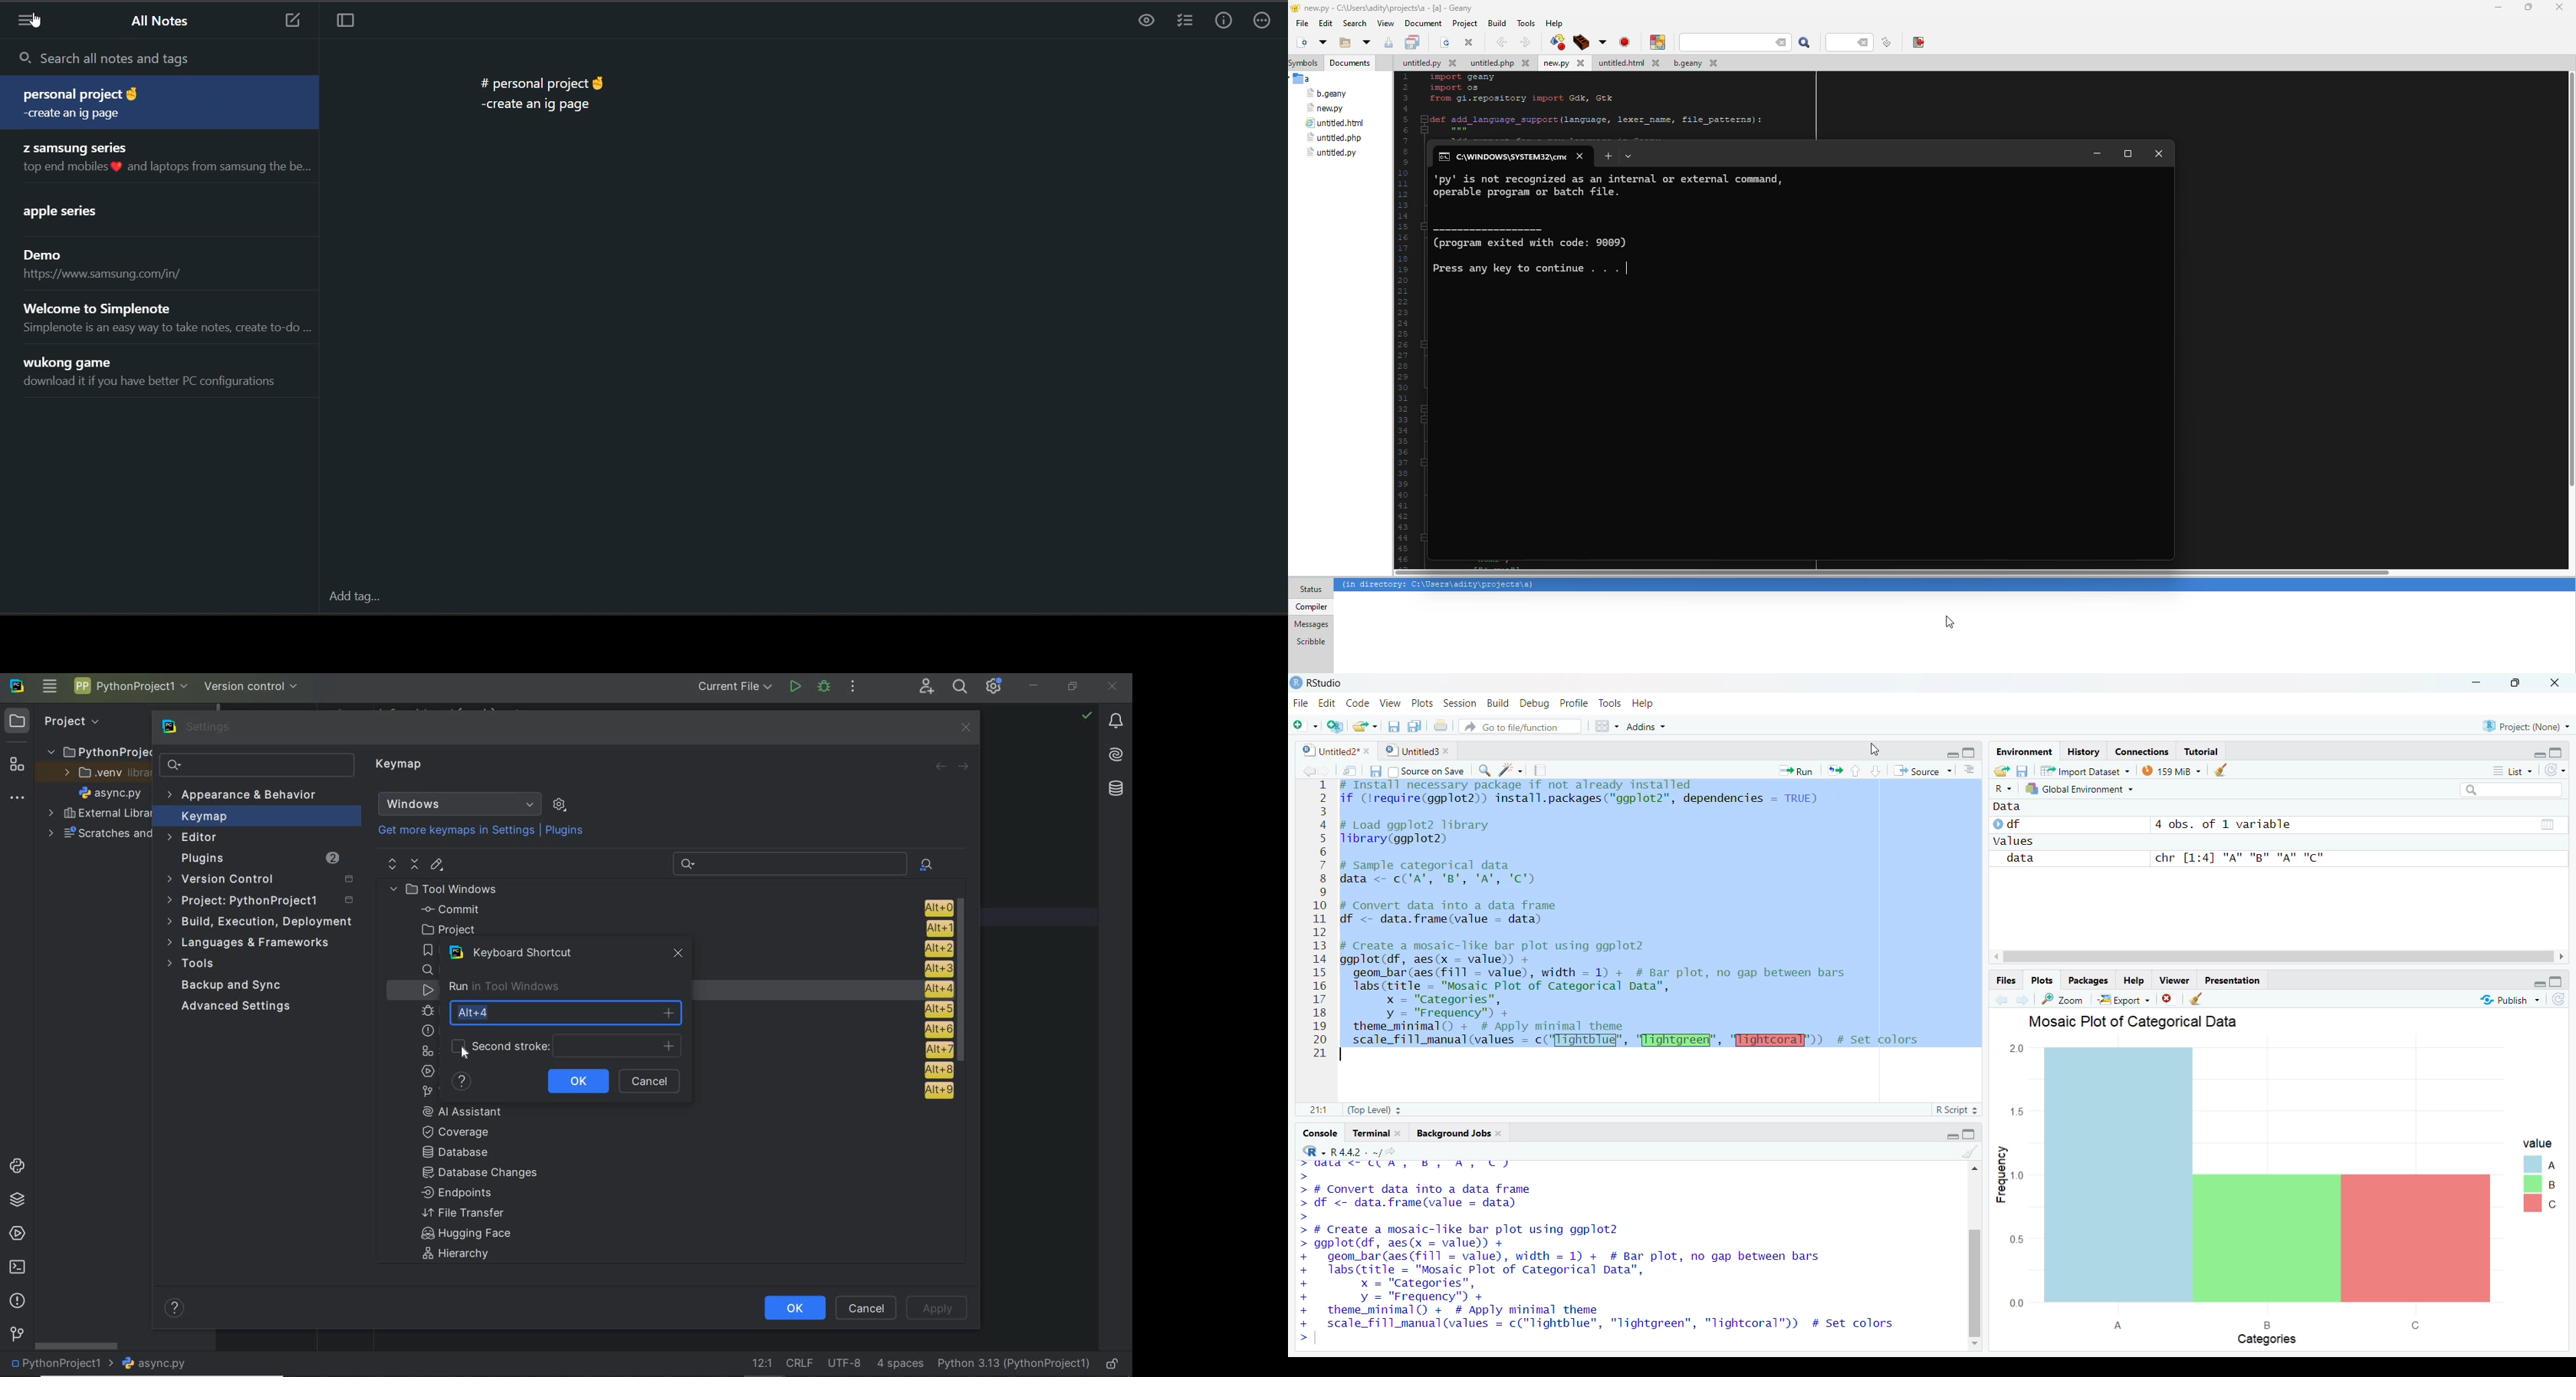  I want to click on Open folder, so click(2003, 771).